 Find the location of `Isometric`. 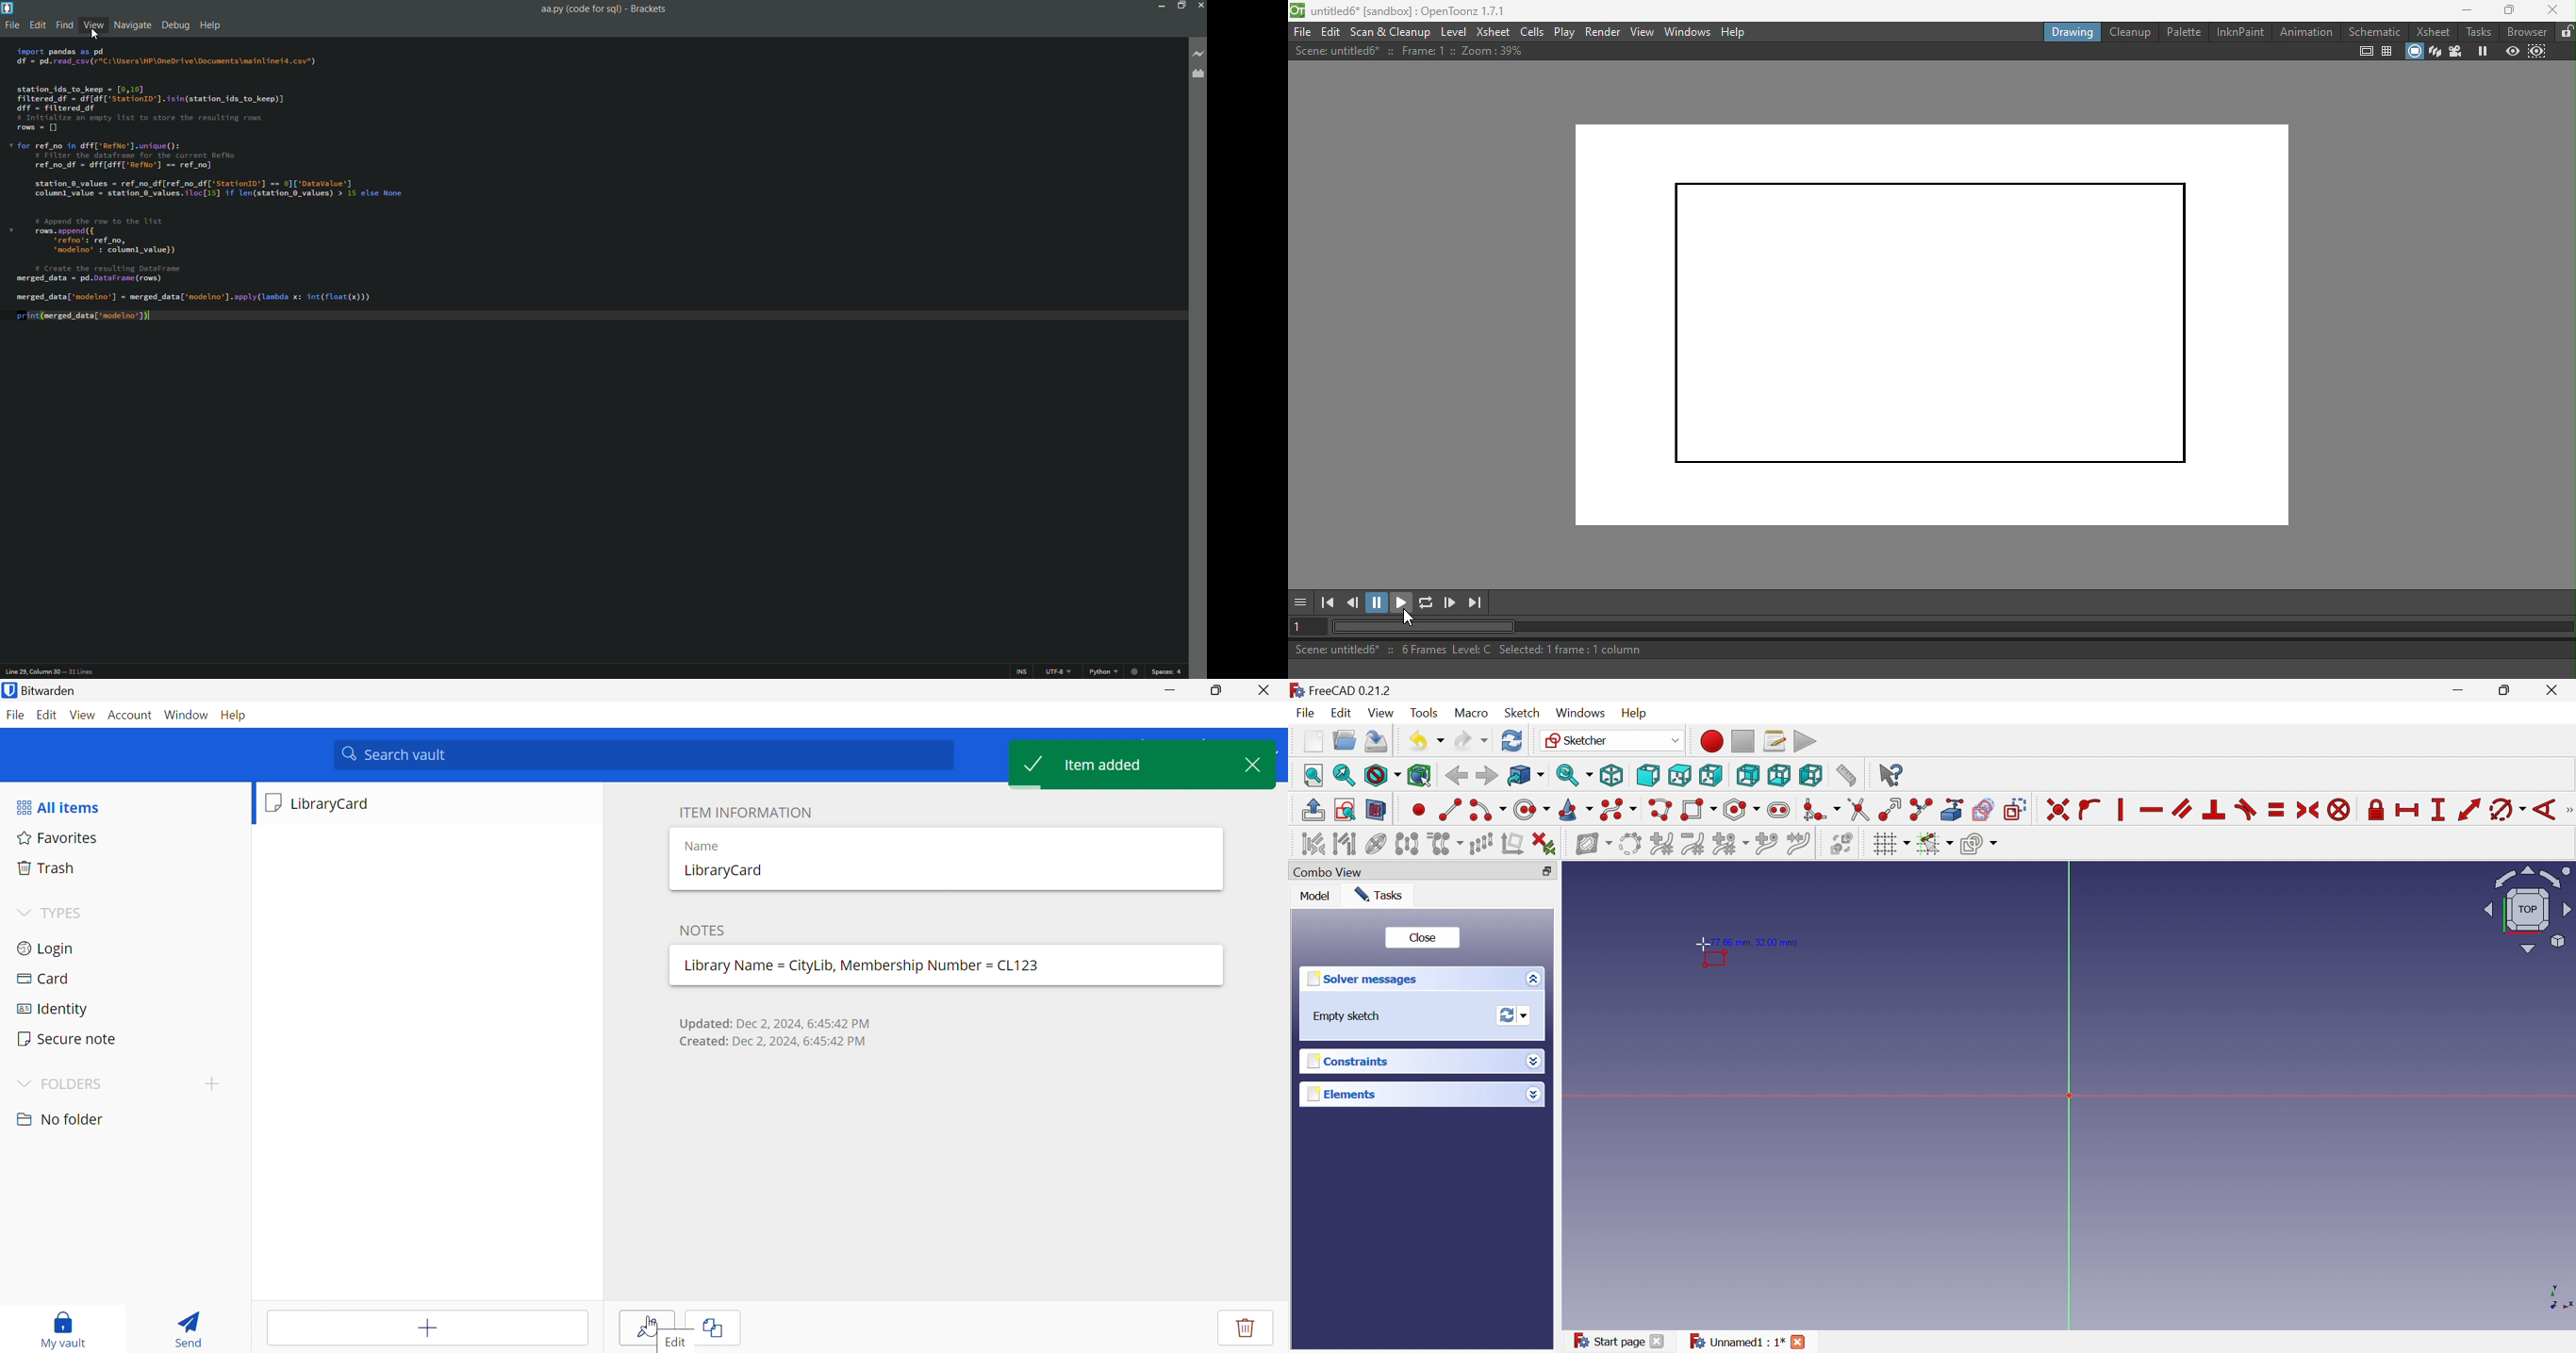

Isometric is located at coordinates (1611, 776).